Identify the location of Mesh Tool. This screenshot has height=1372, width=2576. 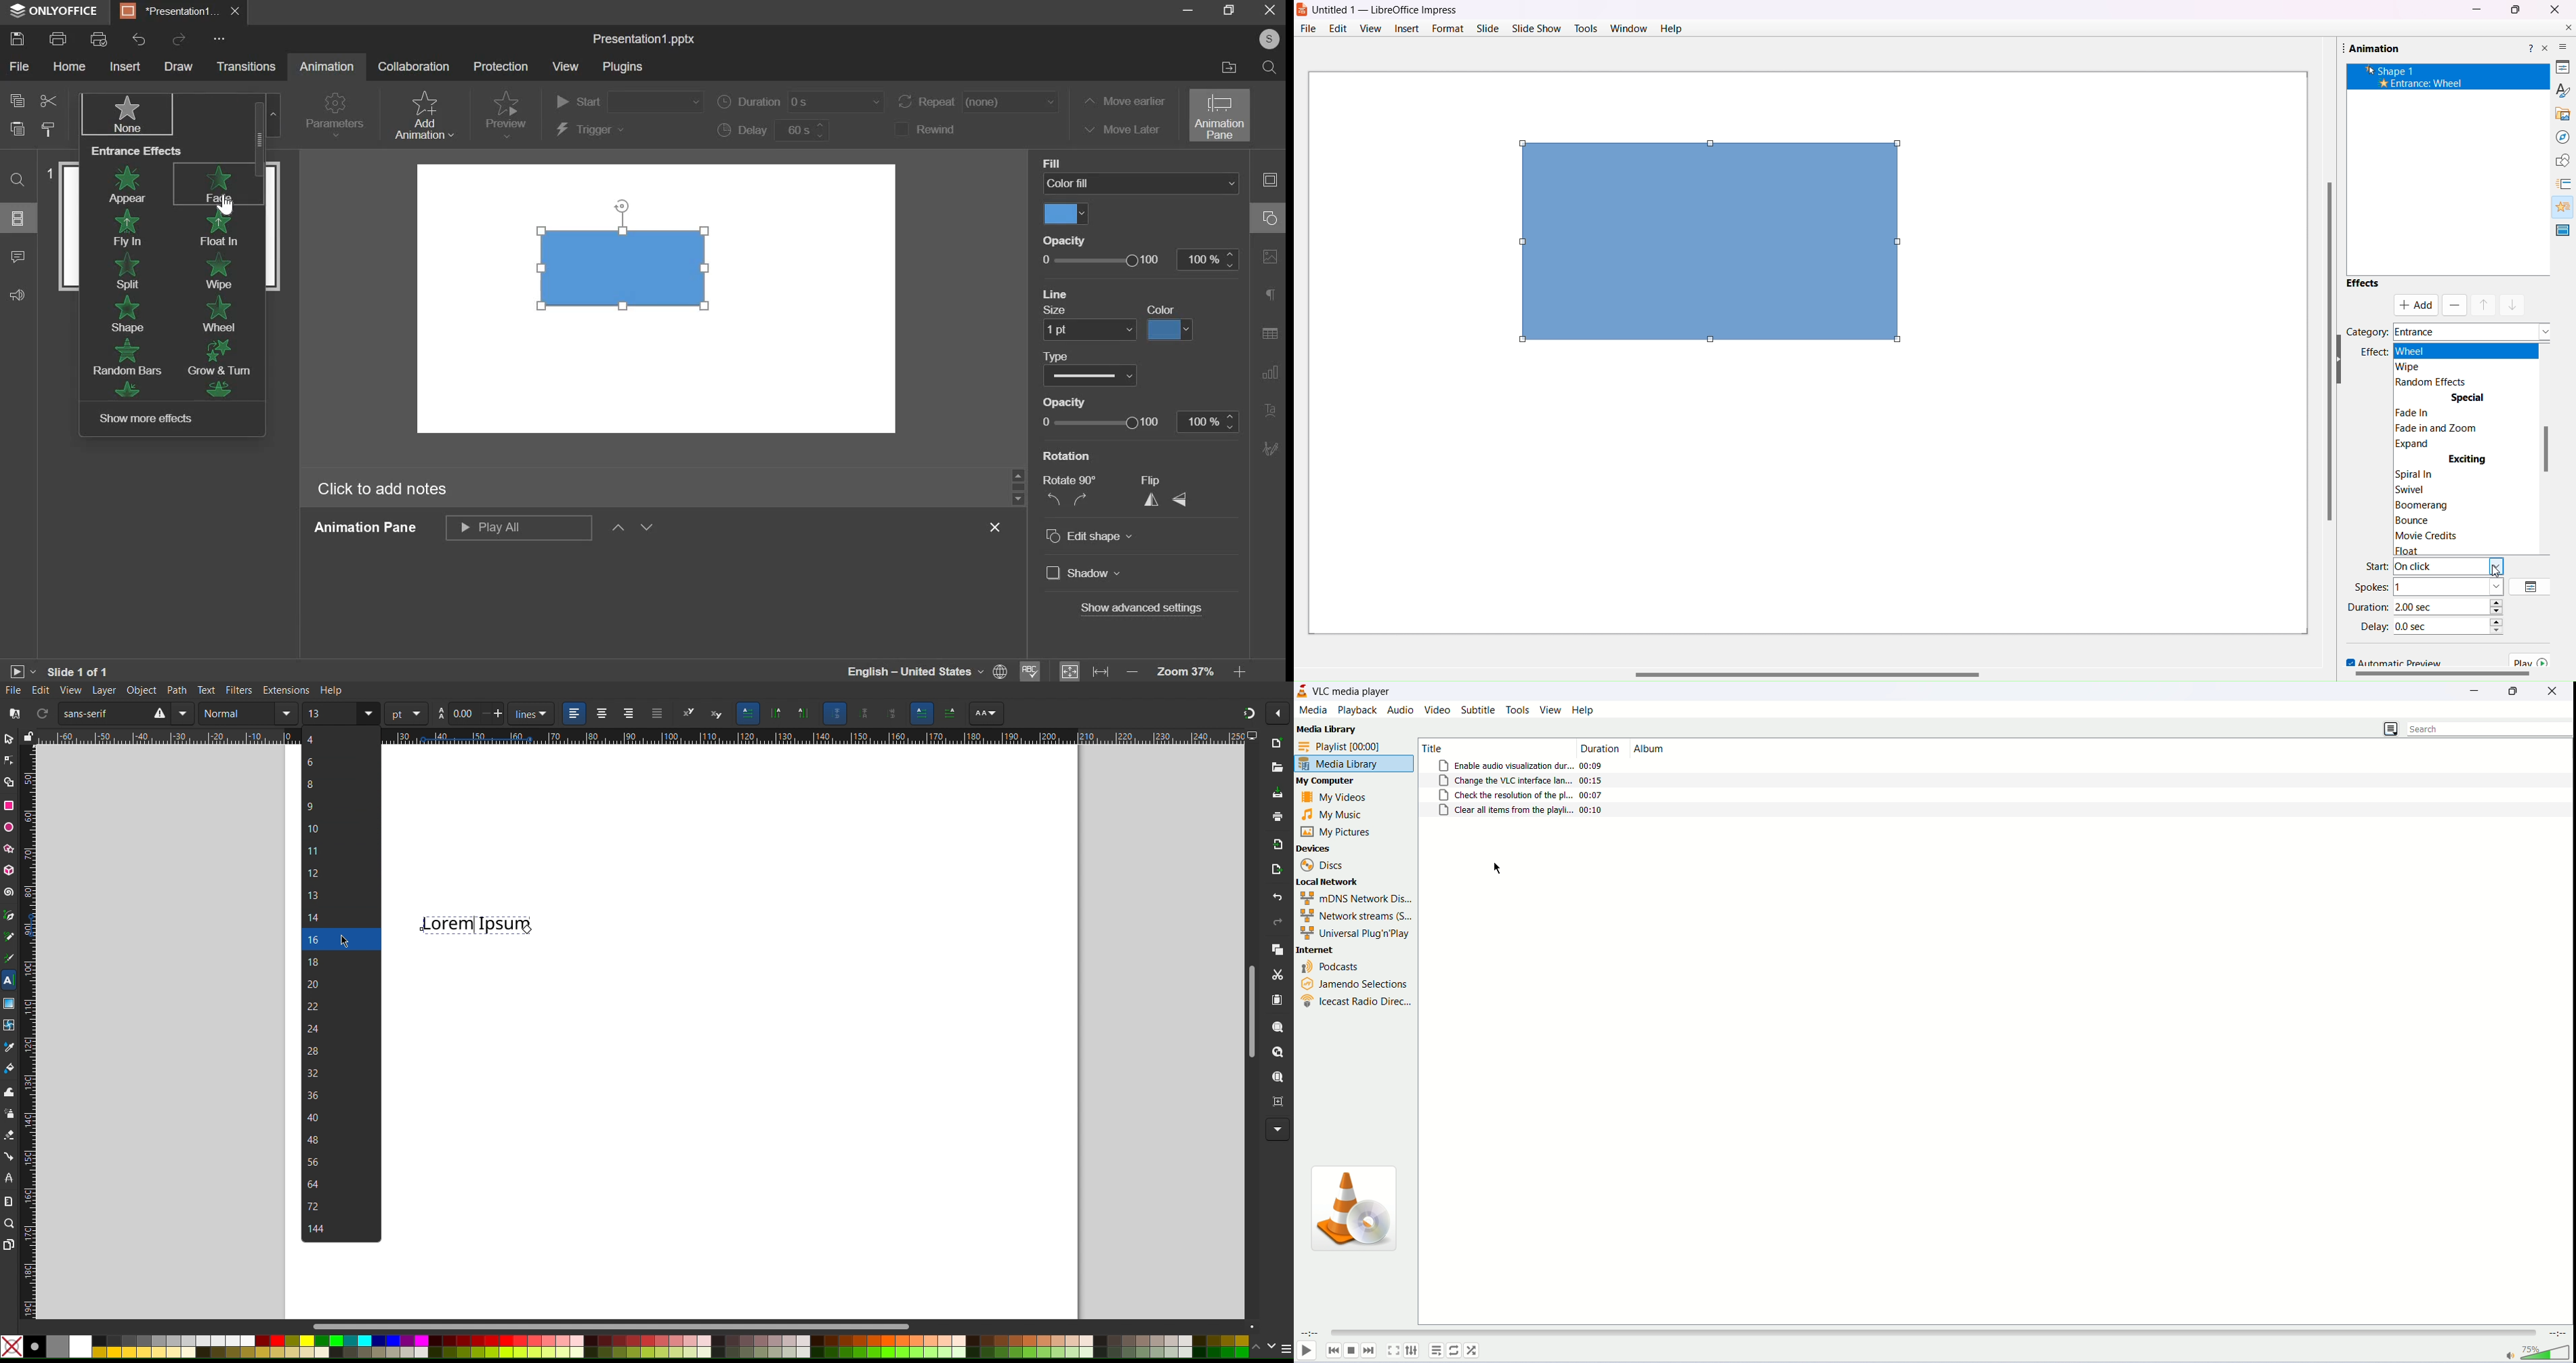
(8, 1025).